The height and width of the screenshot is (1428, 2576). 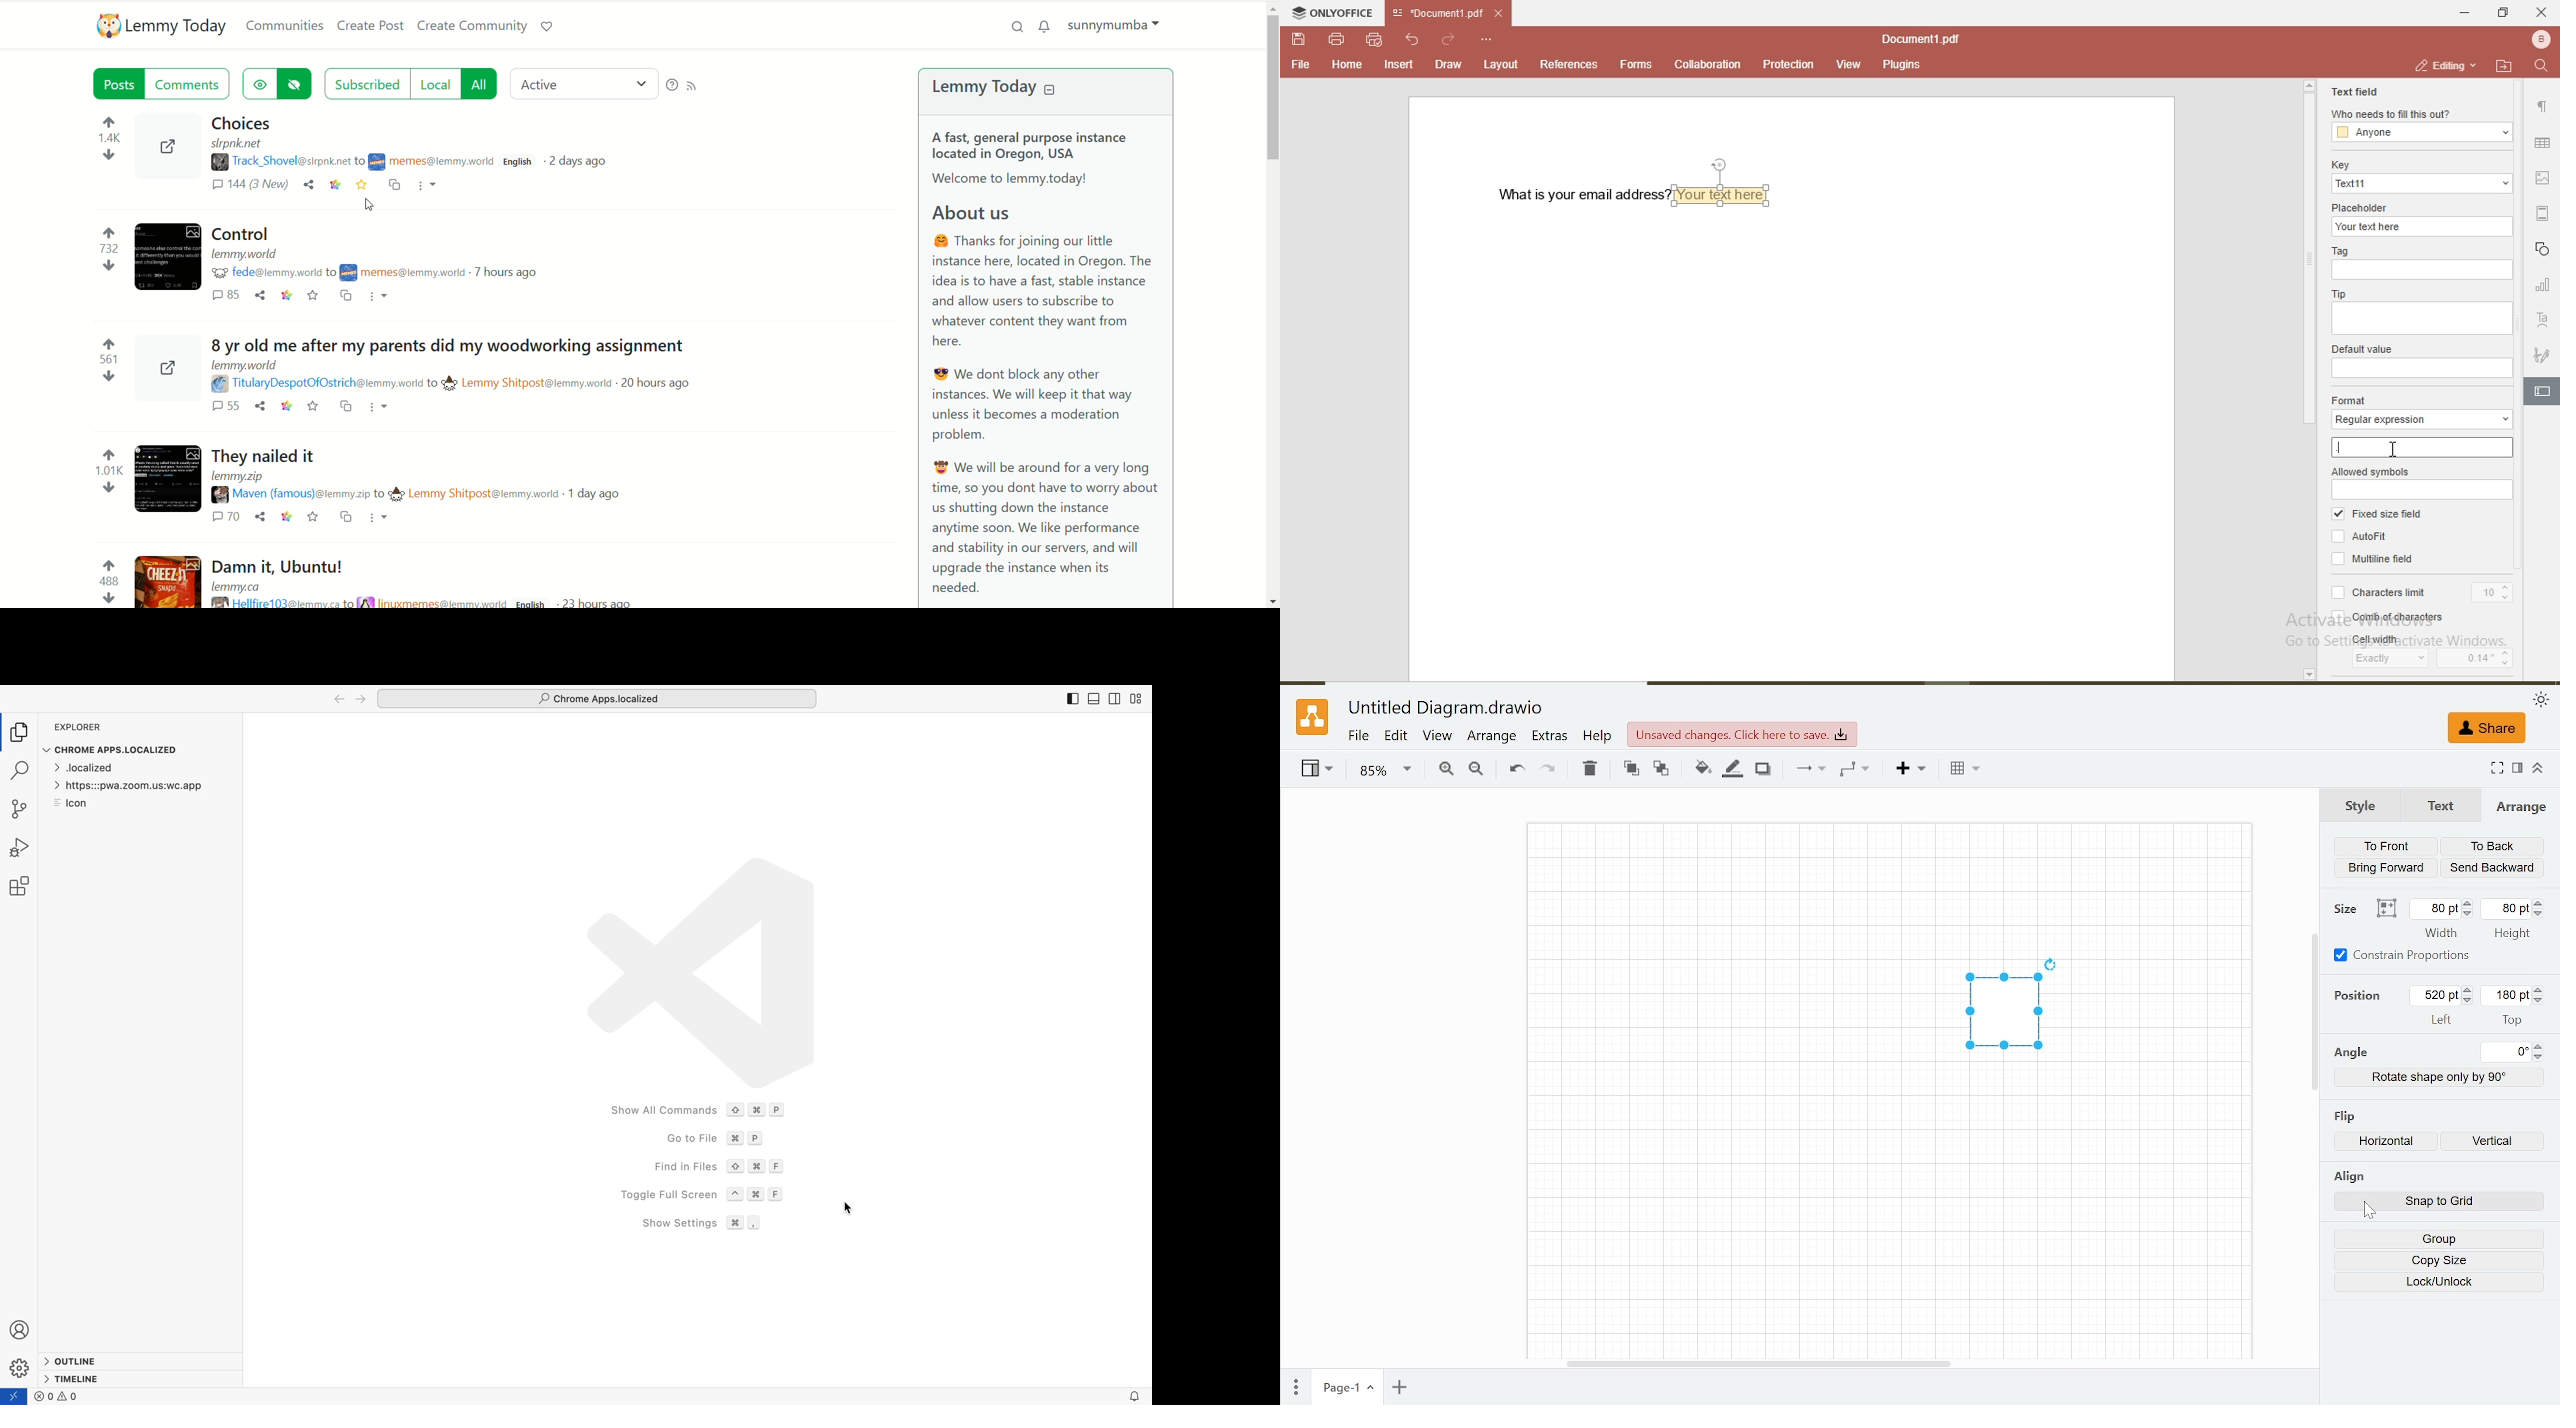 What do you see at coordinates (259, 518) in the screenshot?
I see `share` at bounding box center [259, 518].